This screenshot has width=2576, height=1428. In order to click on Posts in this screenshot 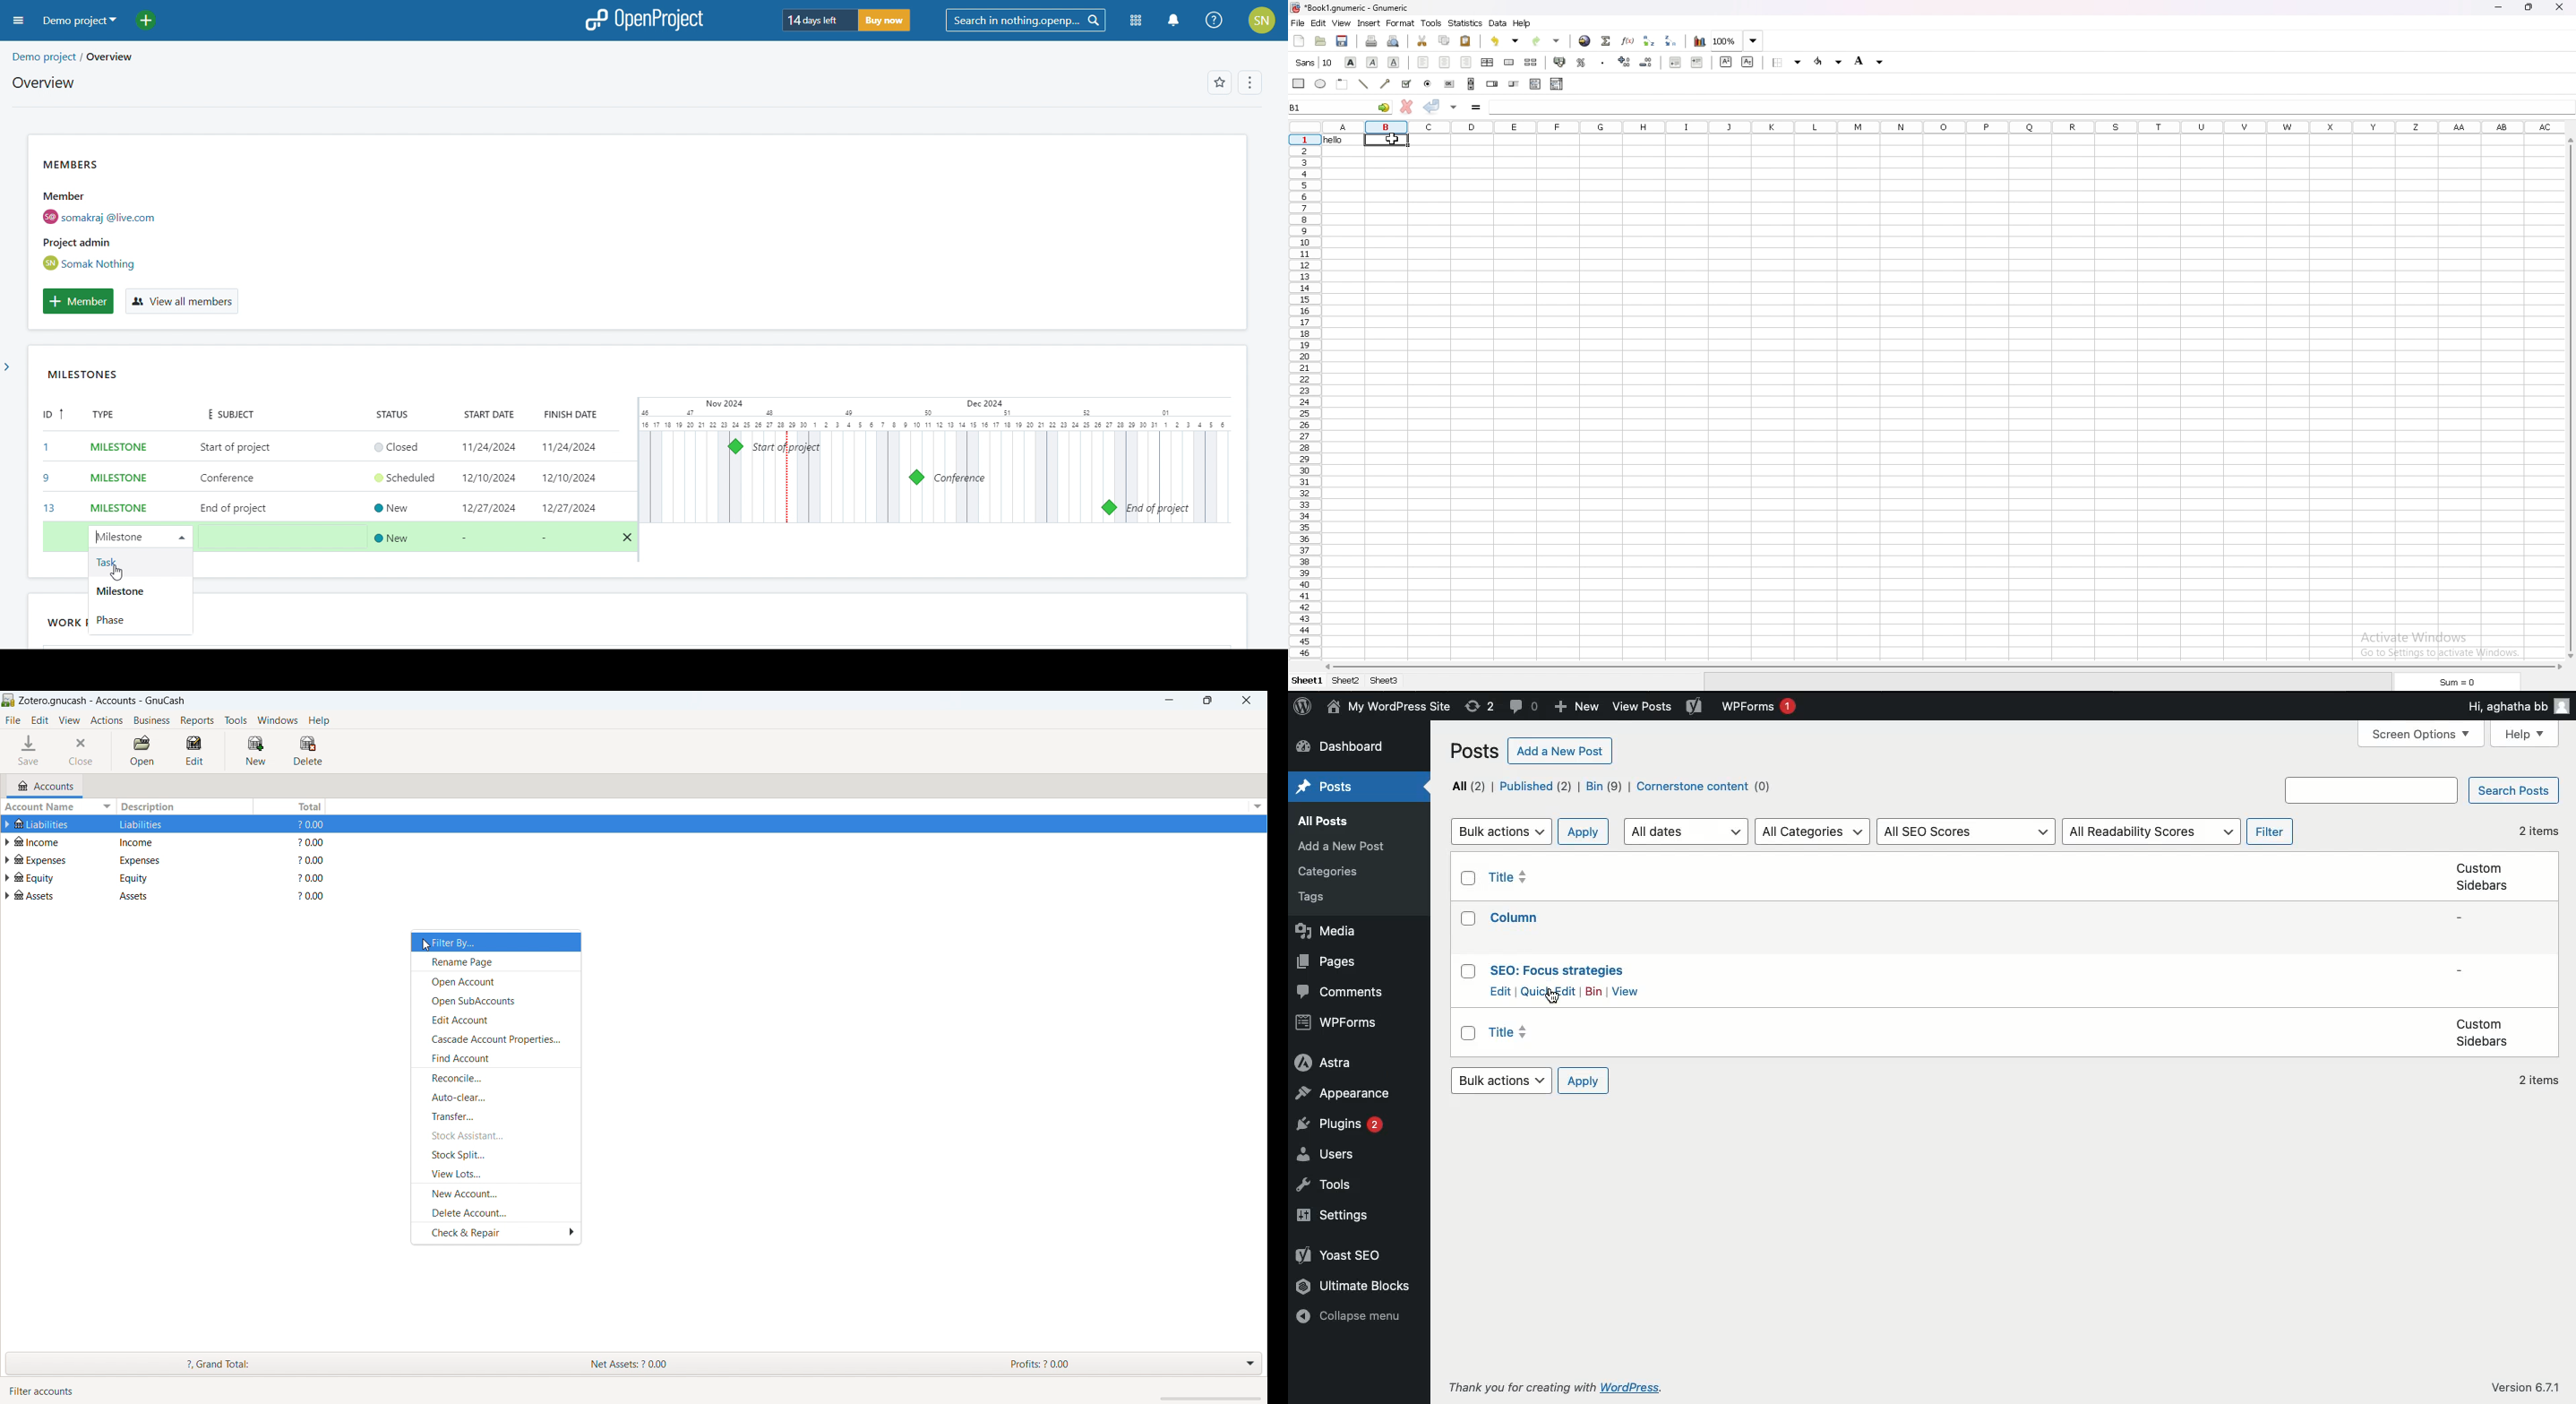, I will do `click(1345, 846)`.